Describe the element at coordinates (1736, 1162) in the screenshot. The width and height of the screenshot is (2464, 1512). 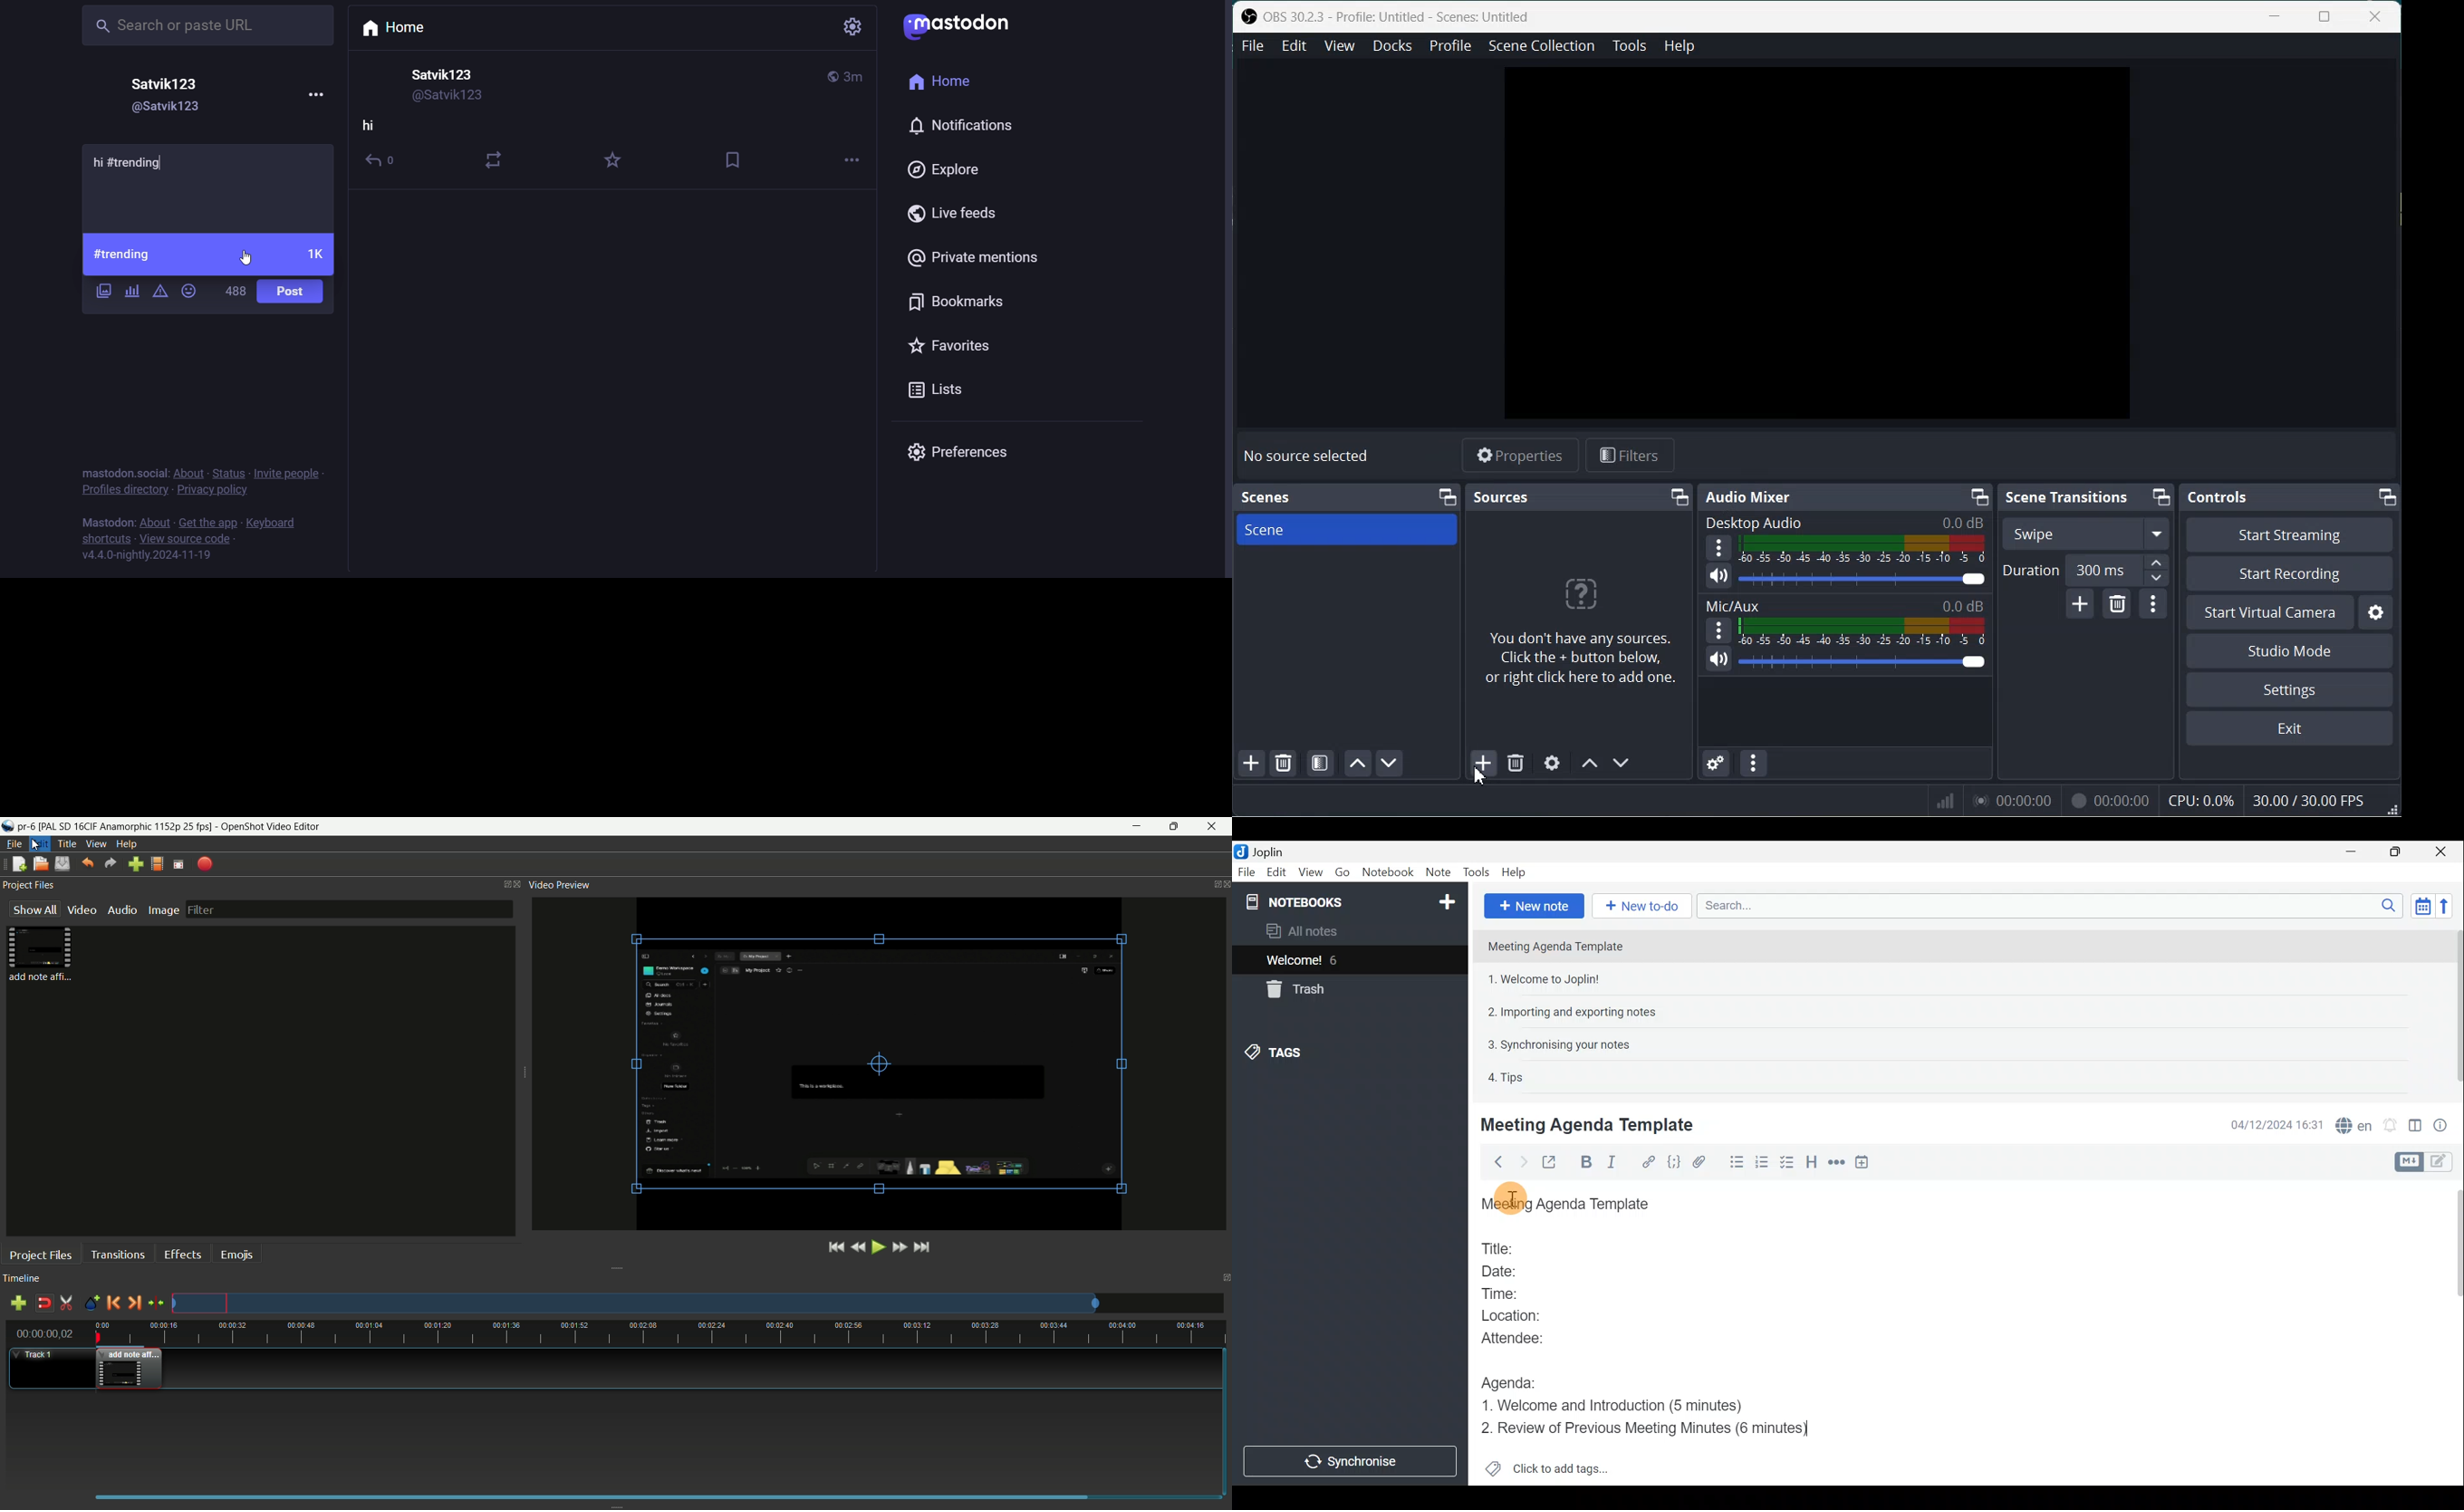
I see `Bulleted list` at that location.